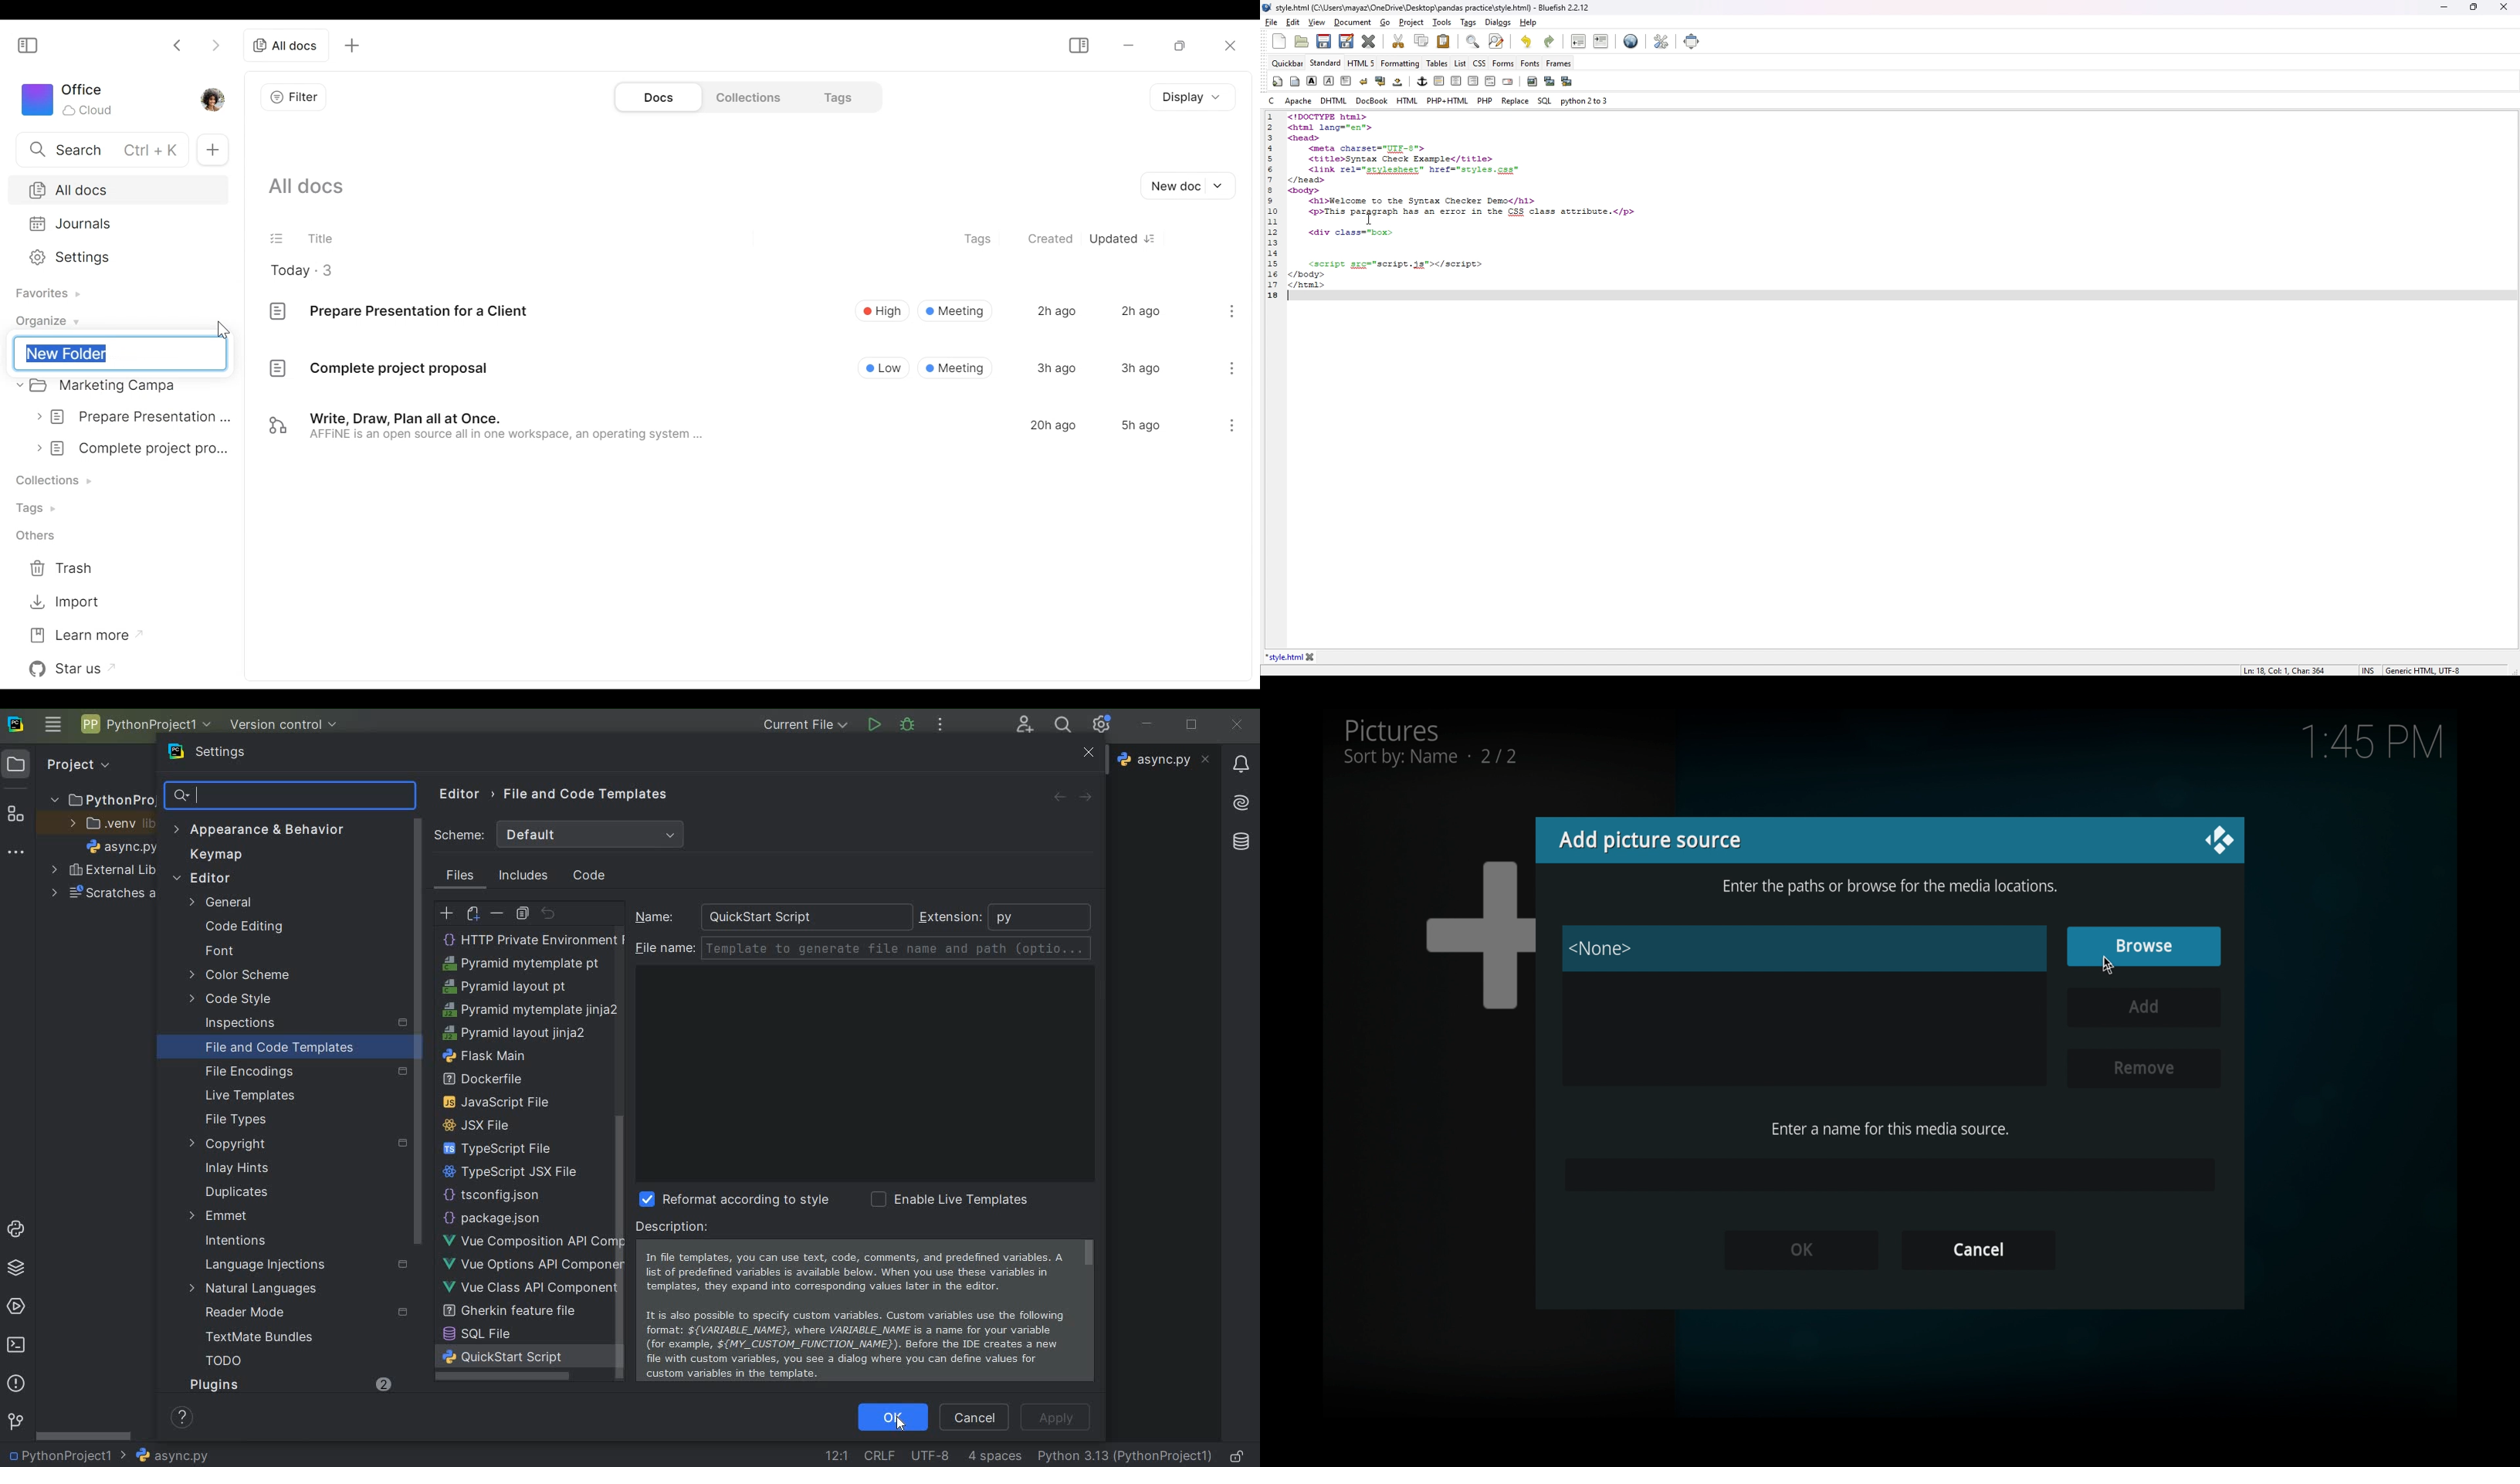 Image resolution: width=2520 pixels, height=1484 pixels. I want to click on close tab, so click(1311, 658).